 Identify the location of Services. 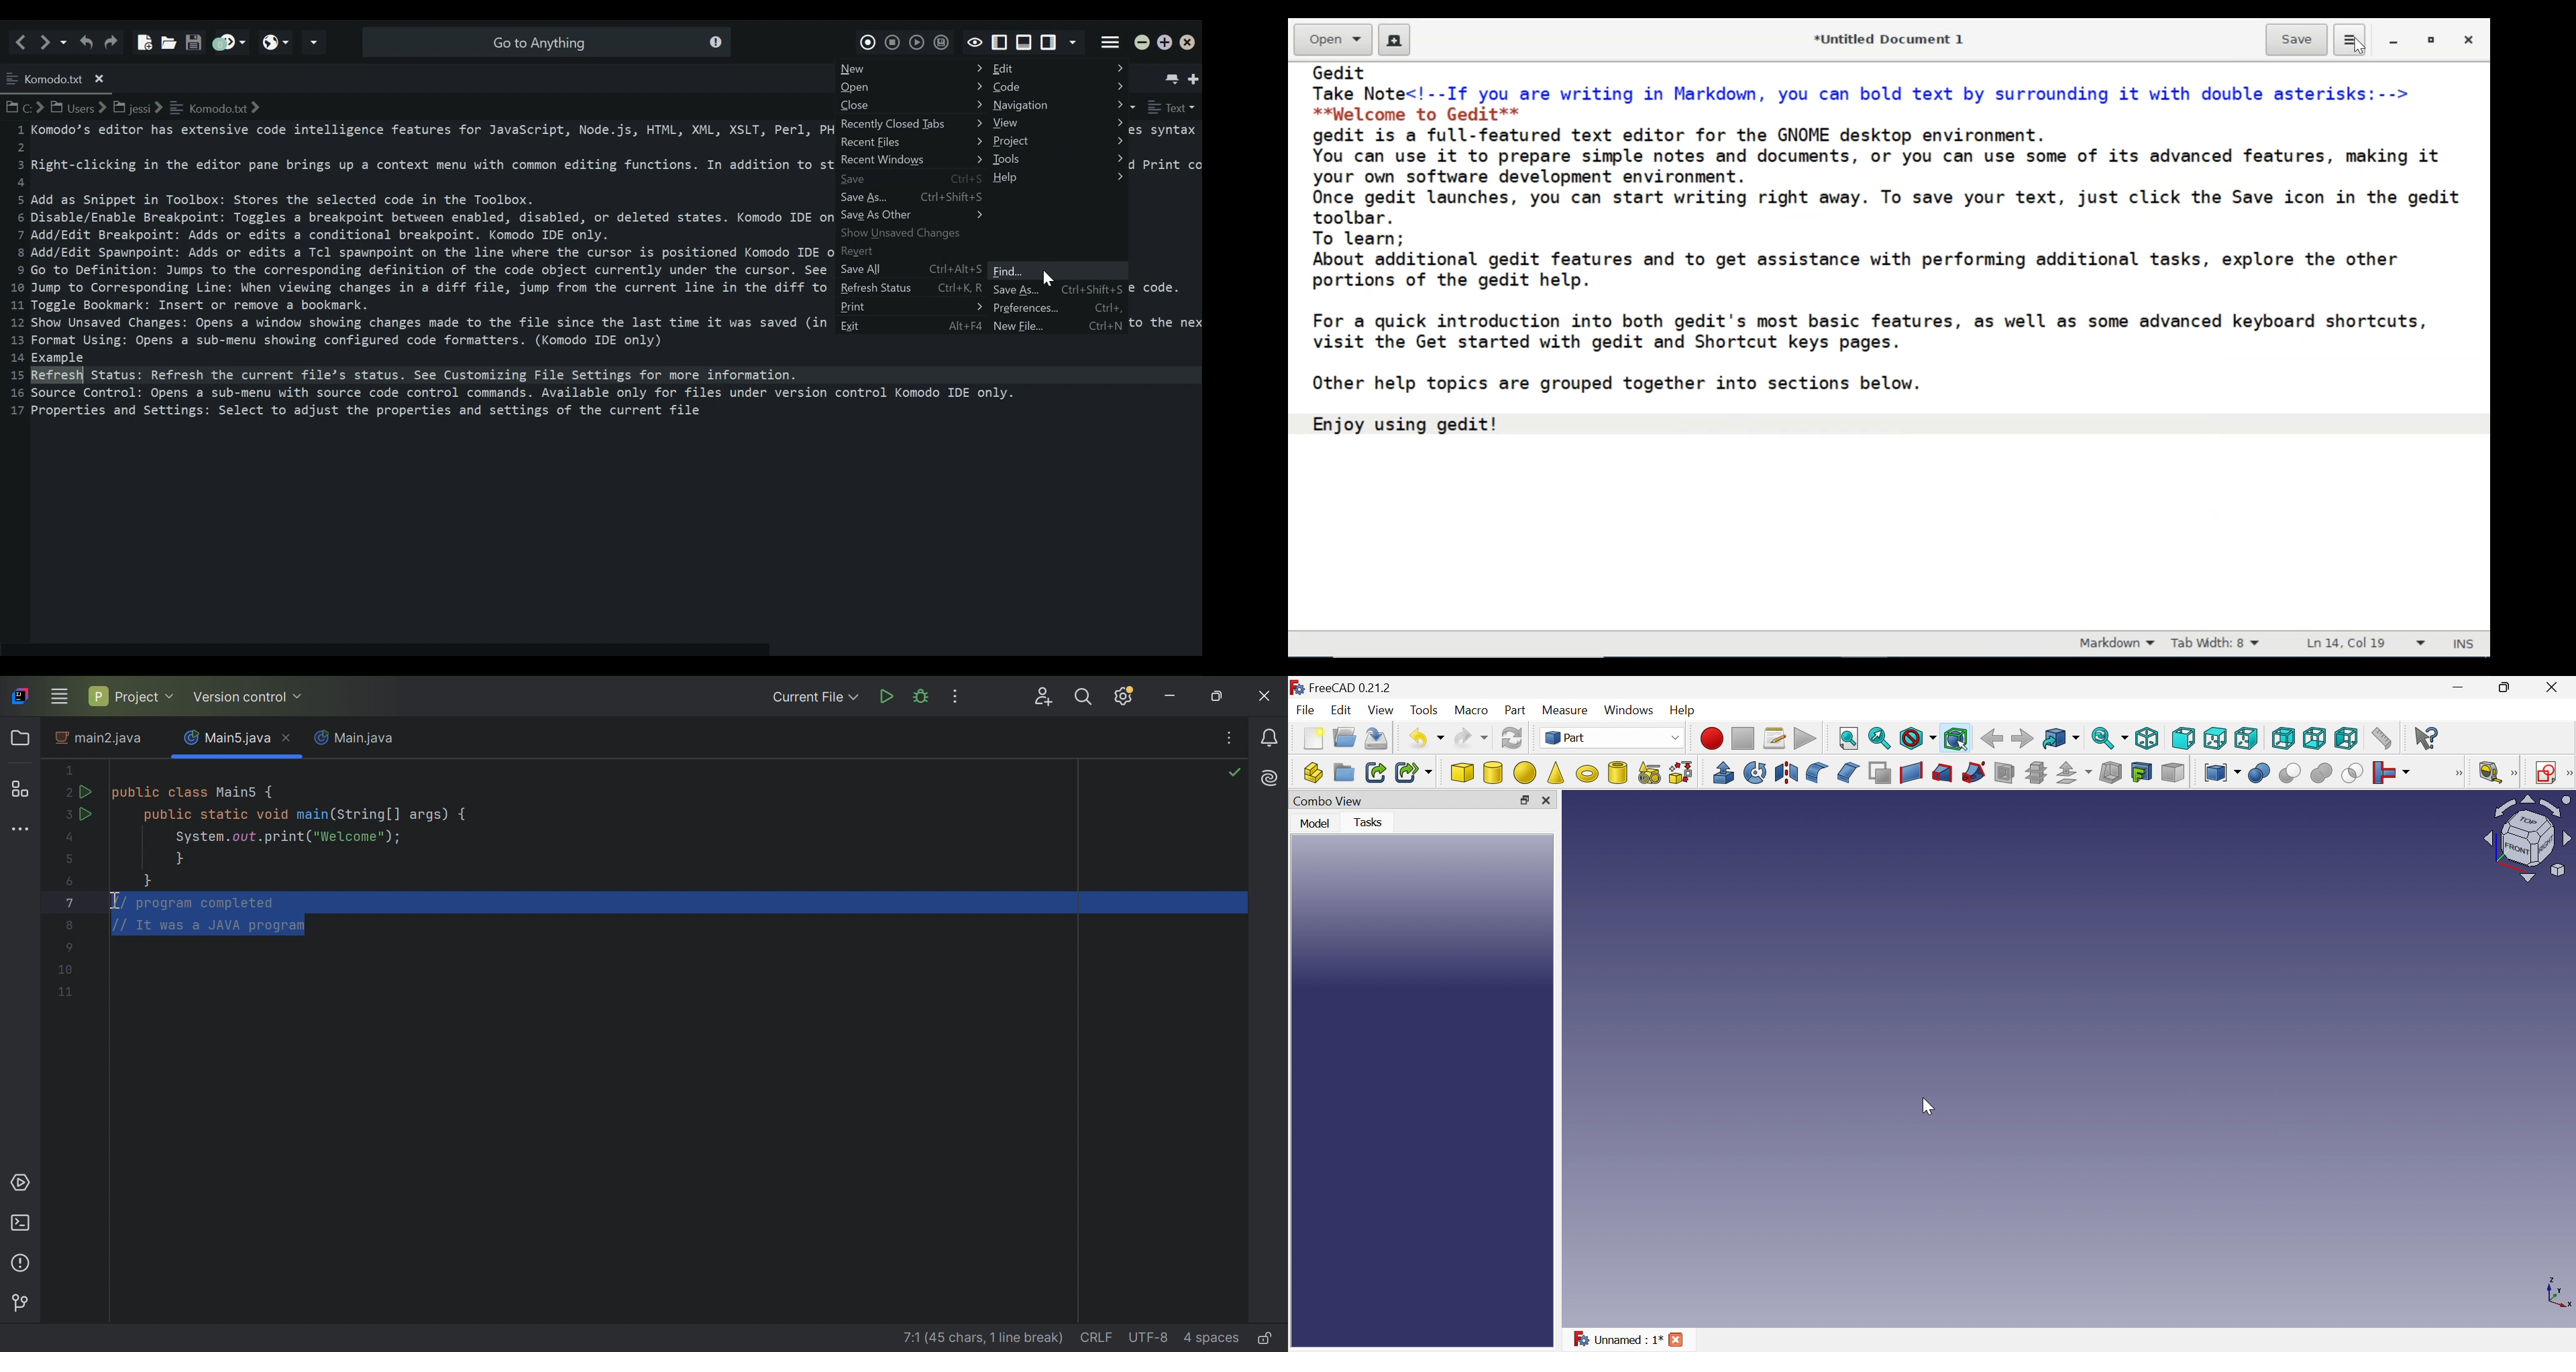
(23, 1184).